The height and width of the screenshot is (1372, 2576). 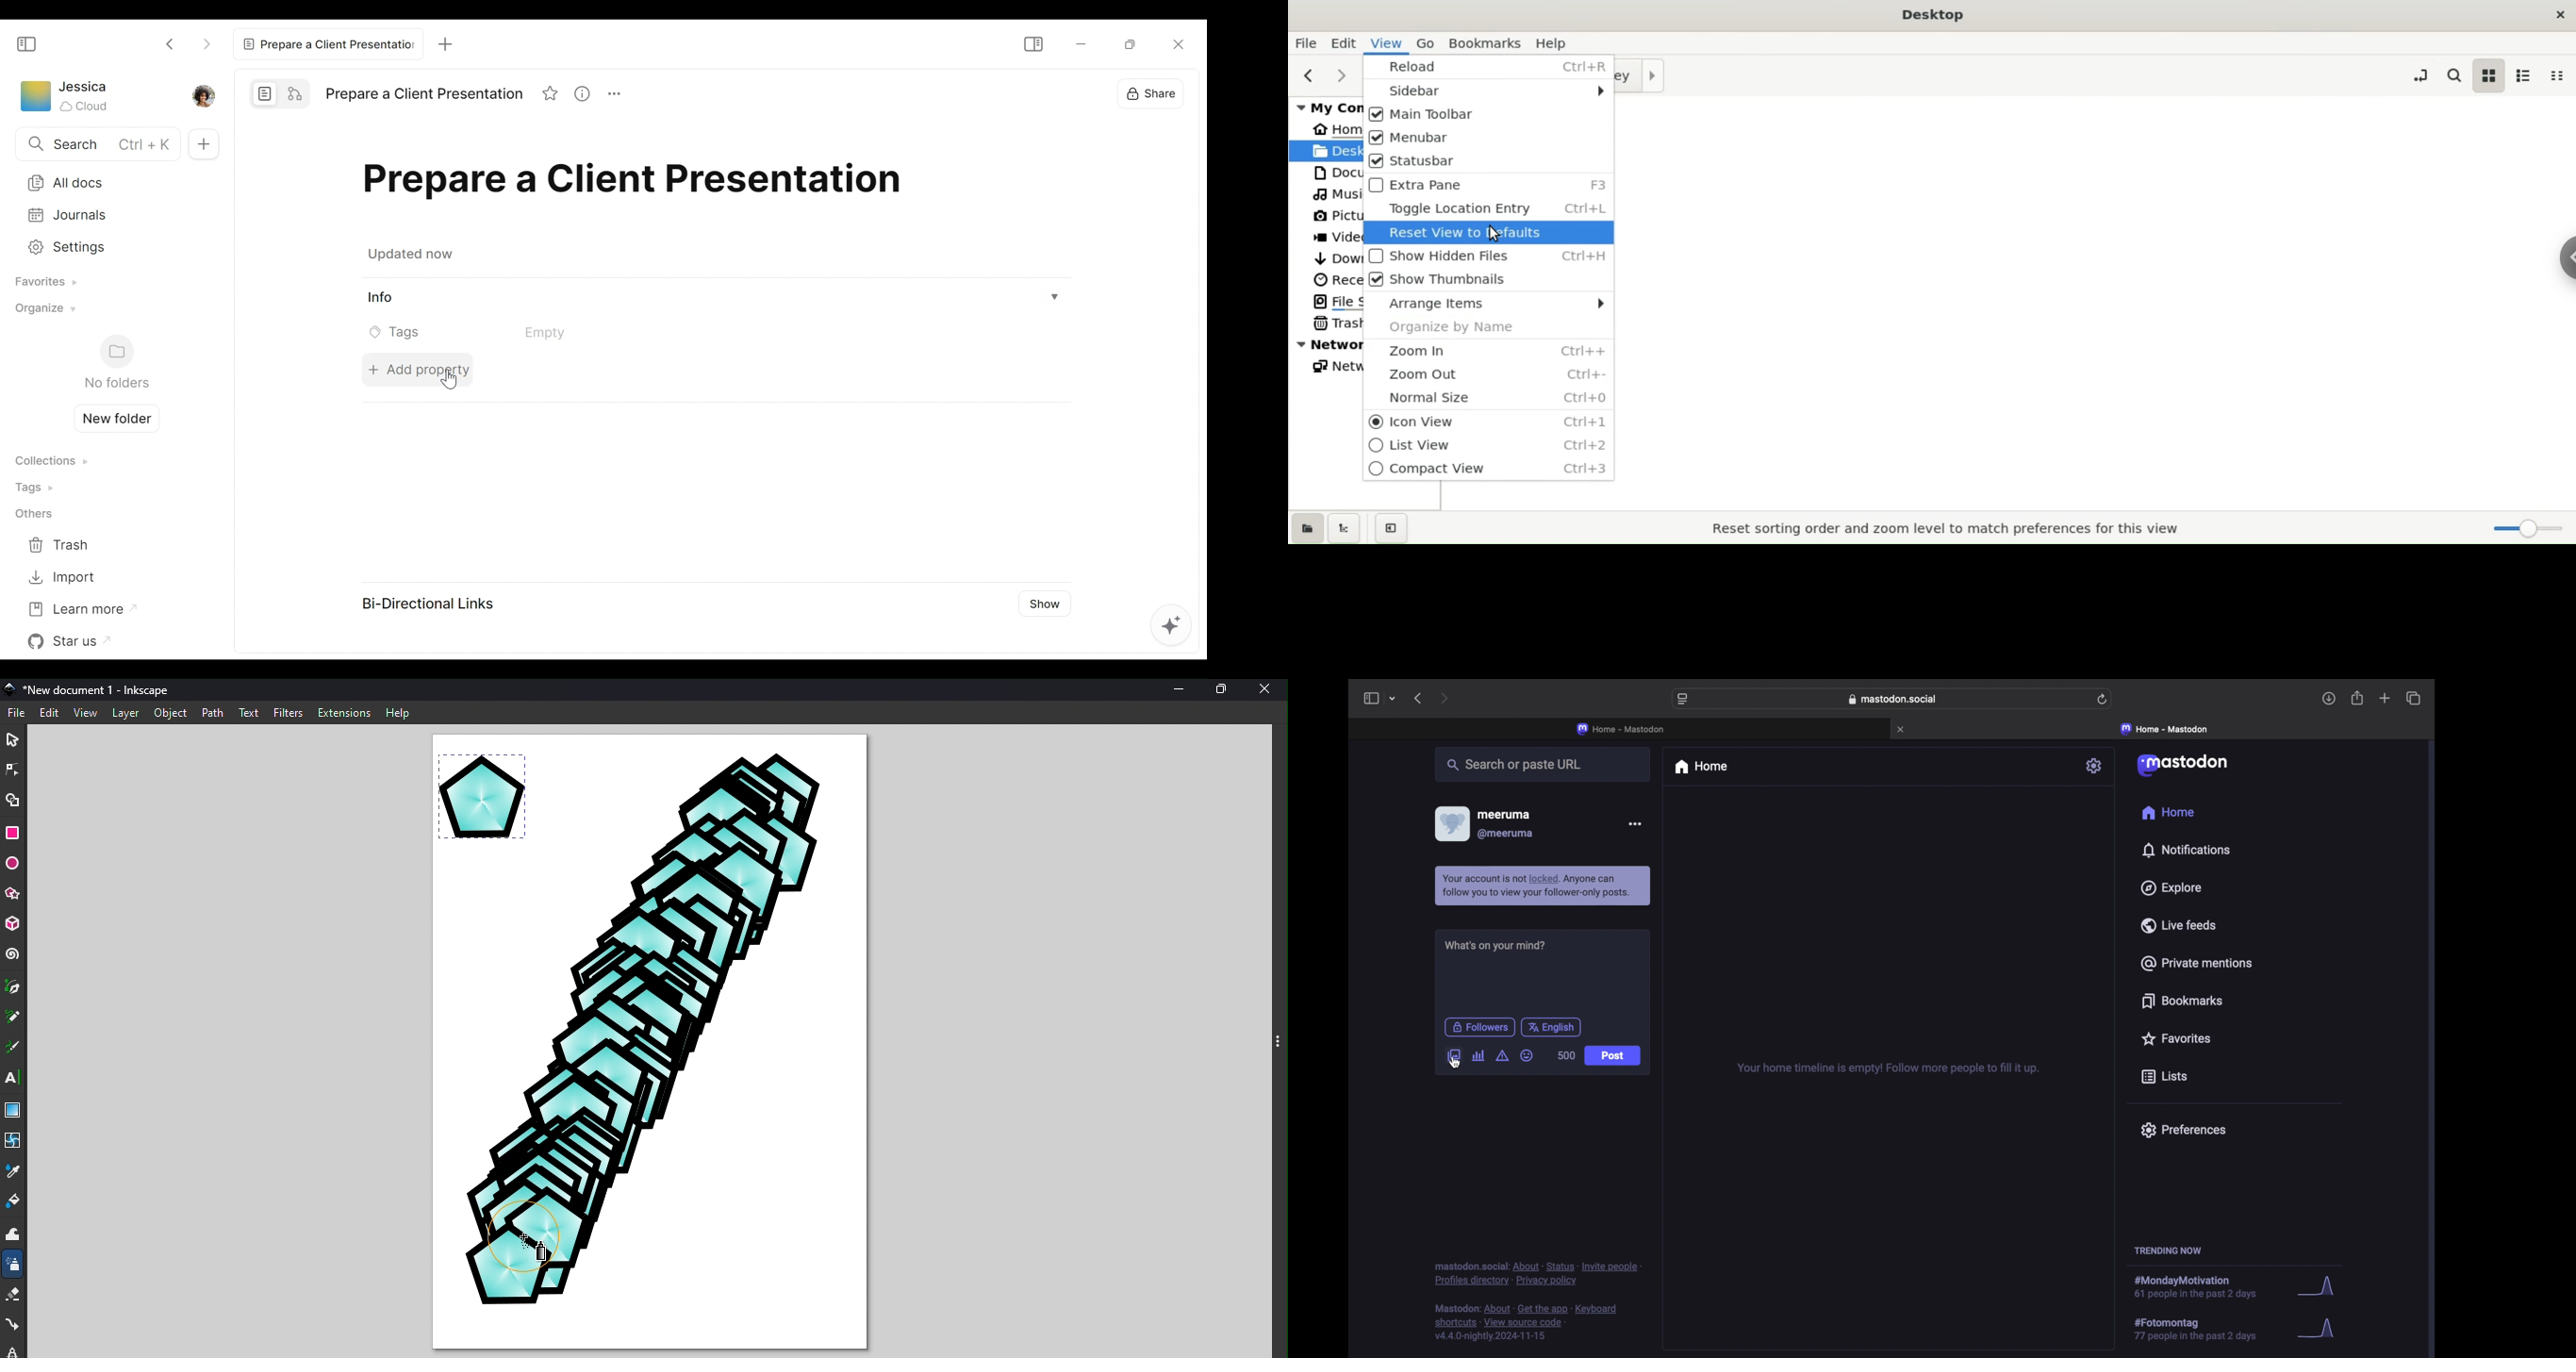 I want to click on Path, so click(x=213, y=712).